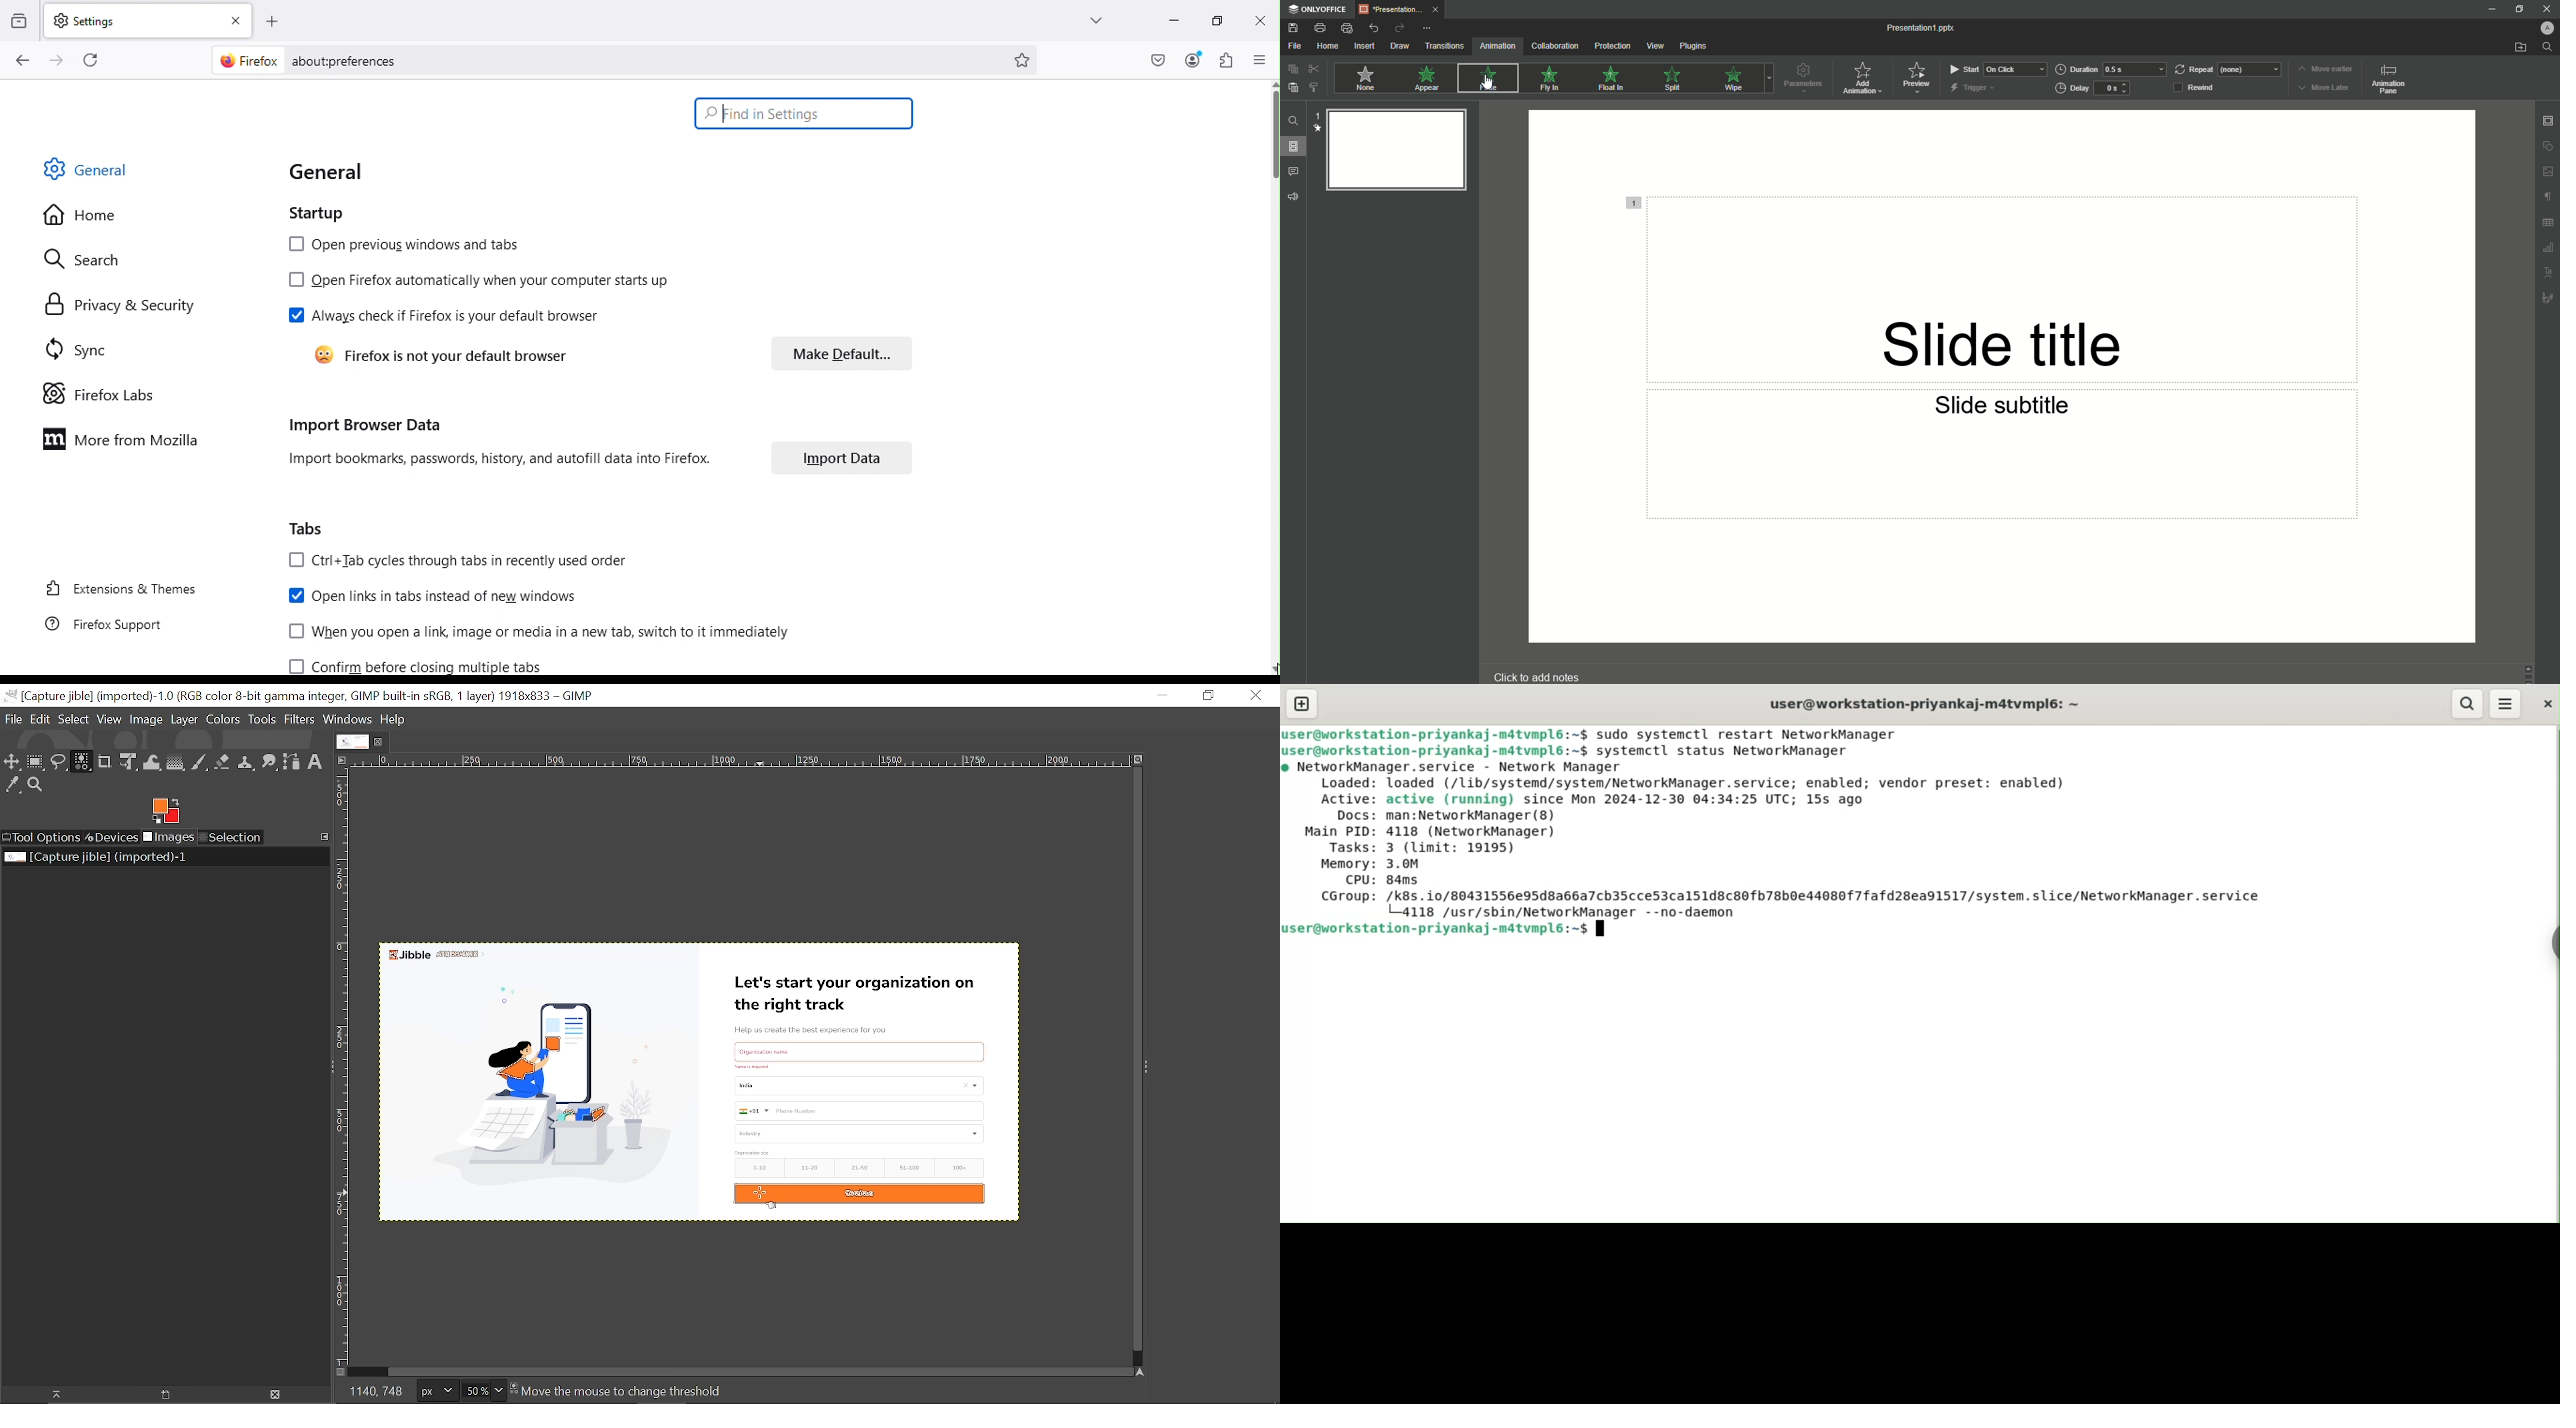  I want to click on Account, so click(1193, 60).